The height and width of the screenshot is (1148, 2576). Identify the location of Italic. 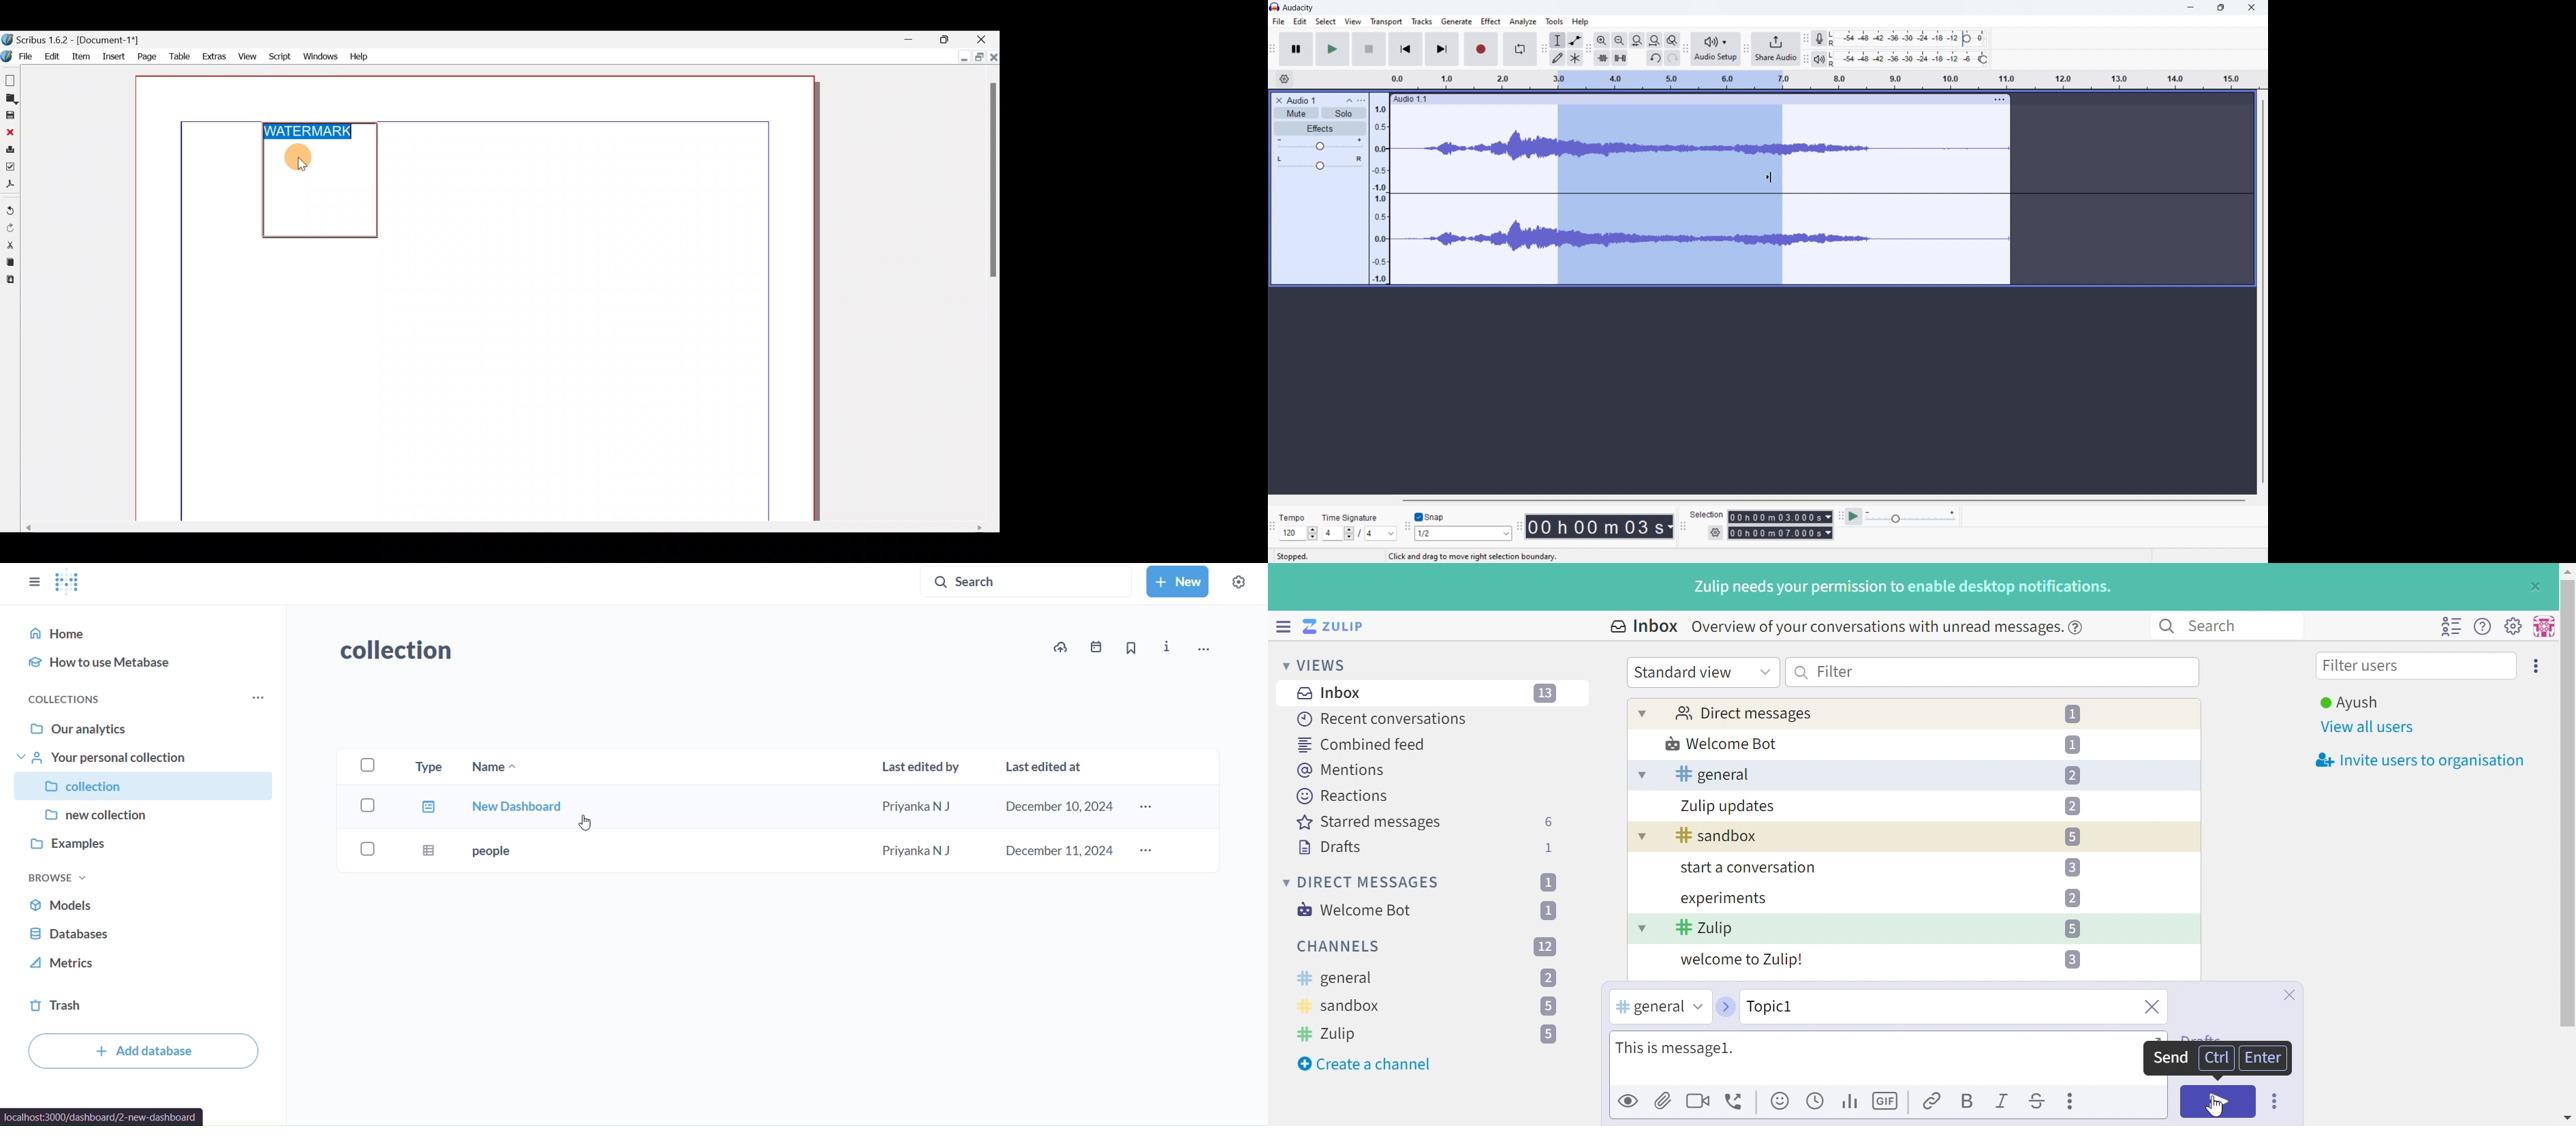
(2003, 1103).